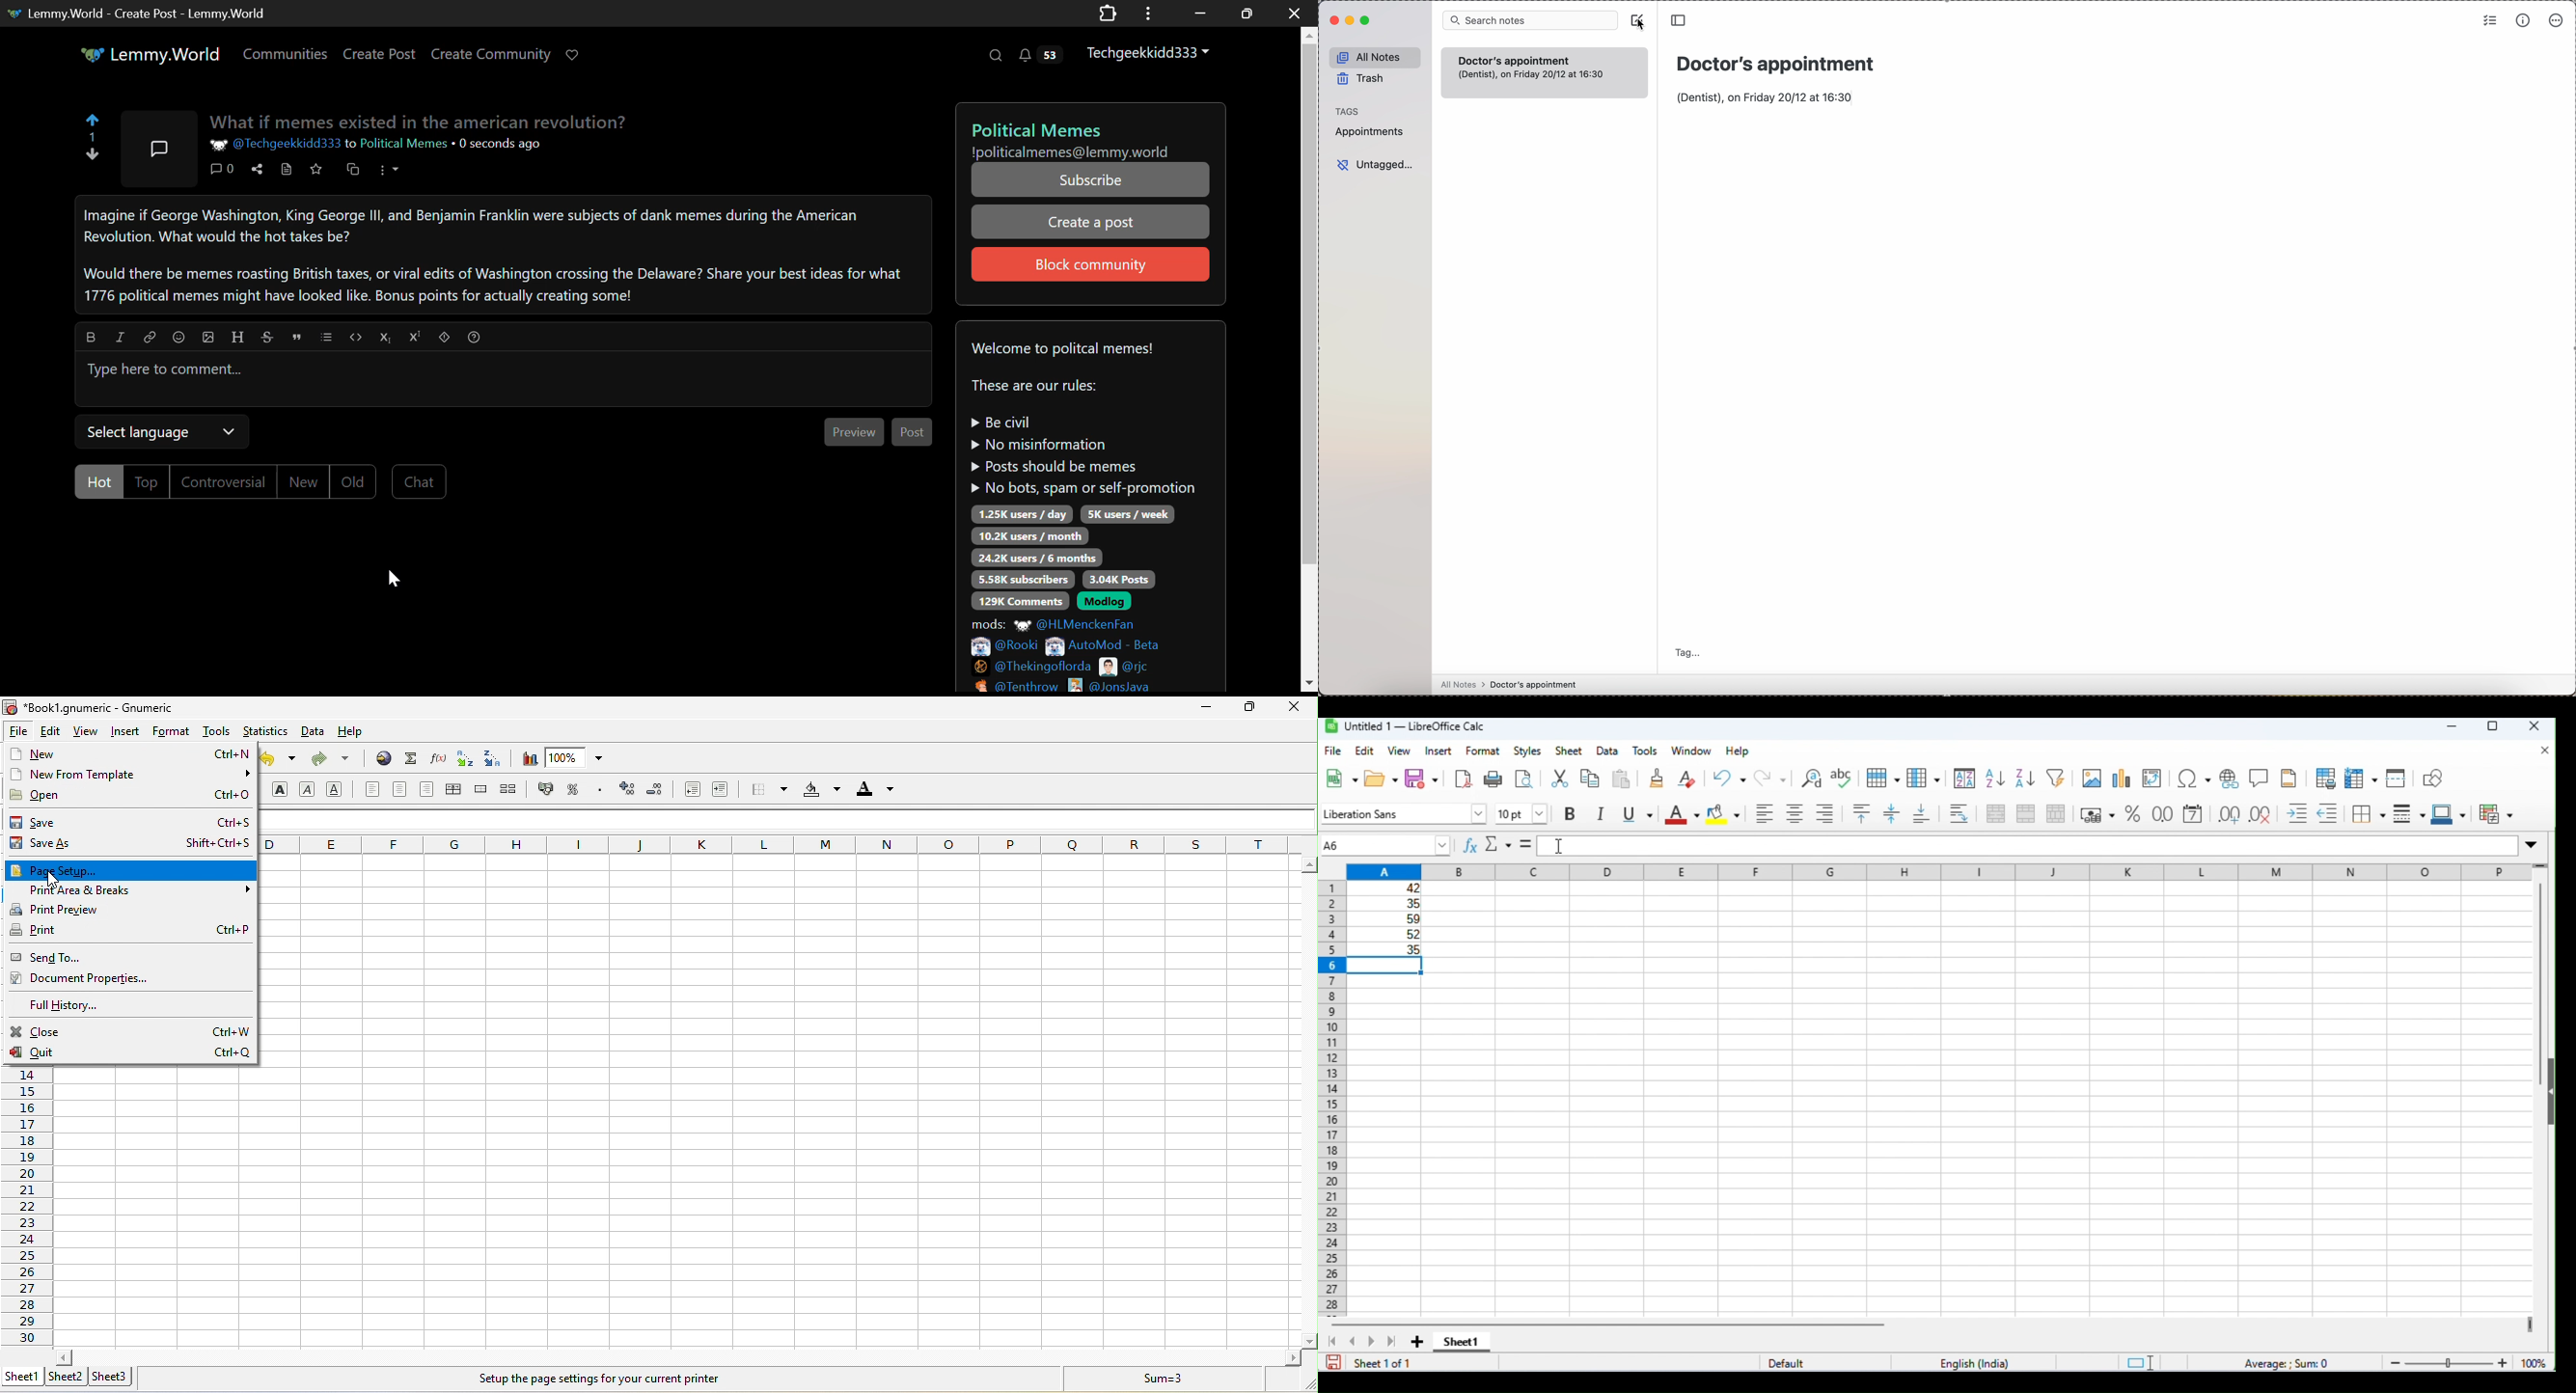  What do you see at coordinates (171, 732) in the screenshot?
I see `format` at bounding box center [171, 732].